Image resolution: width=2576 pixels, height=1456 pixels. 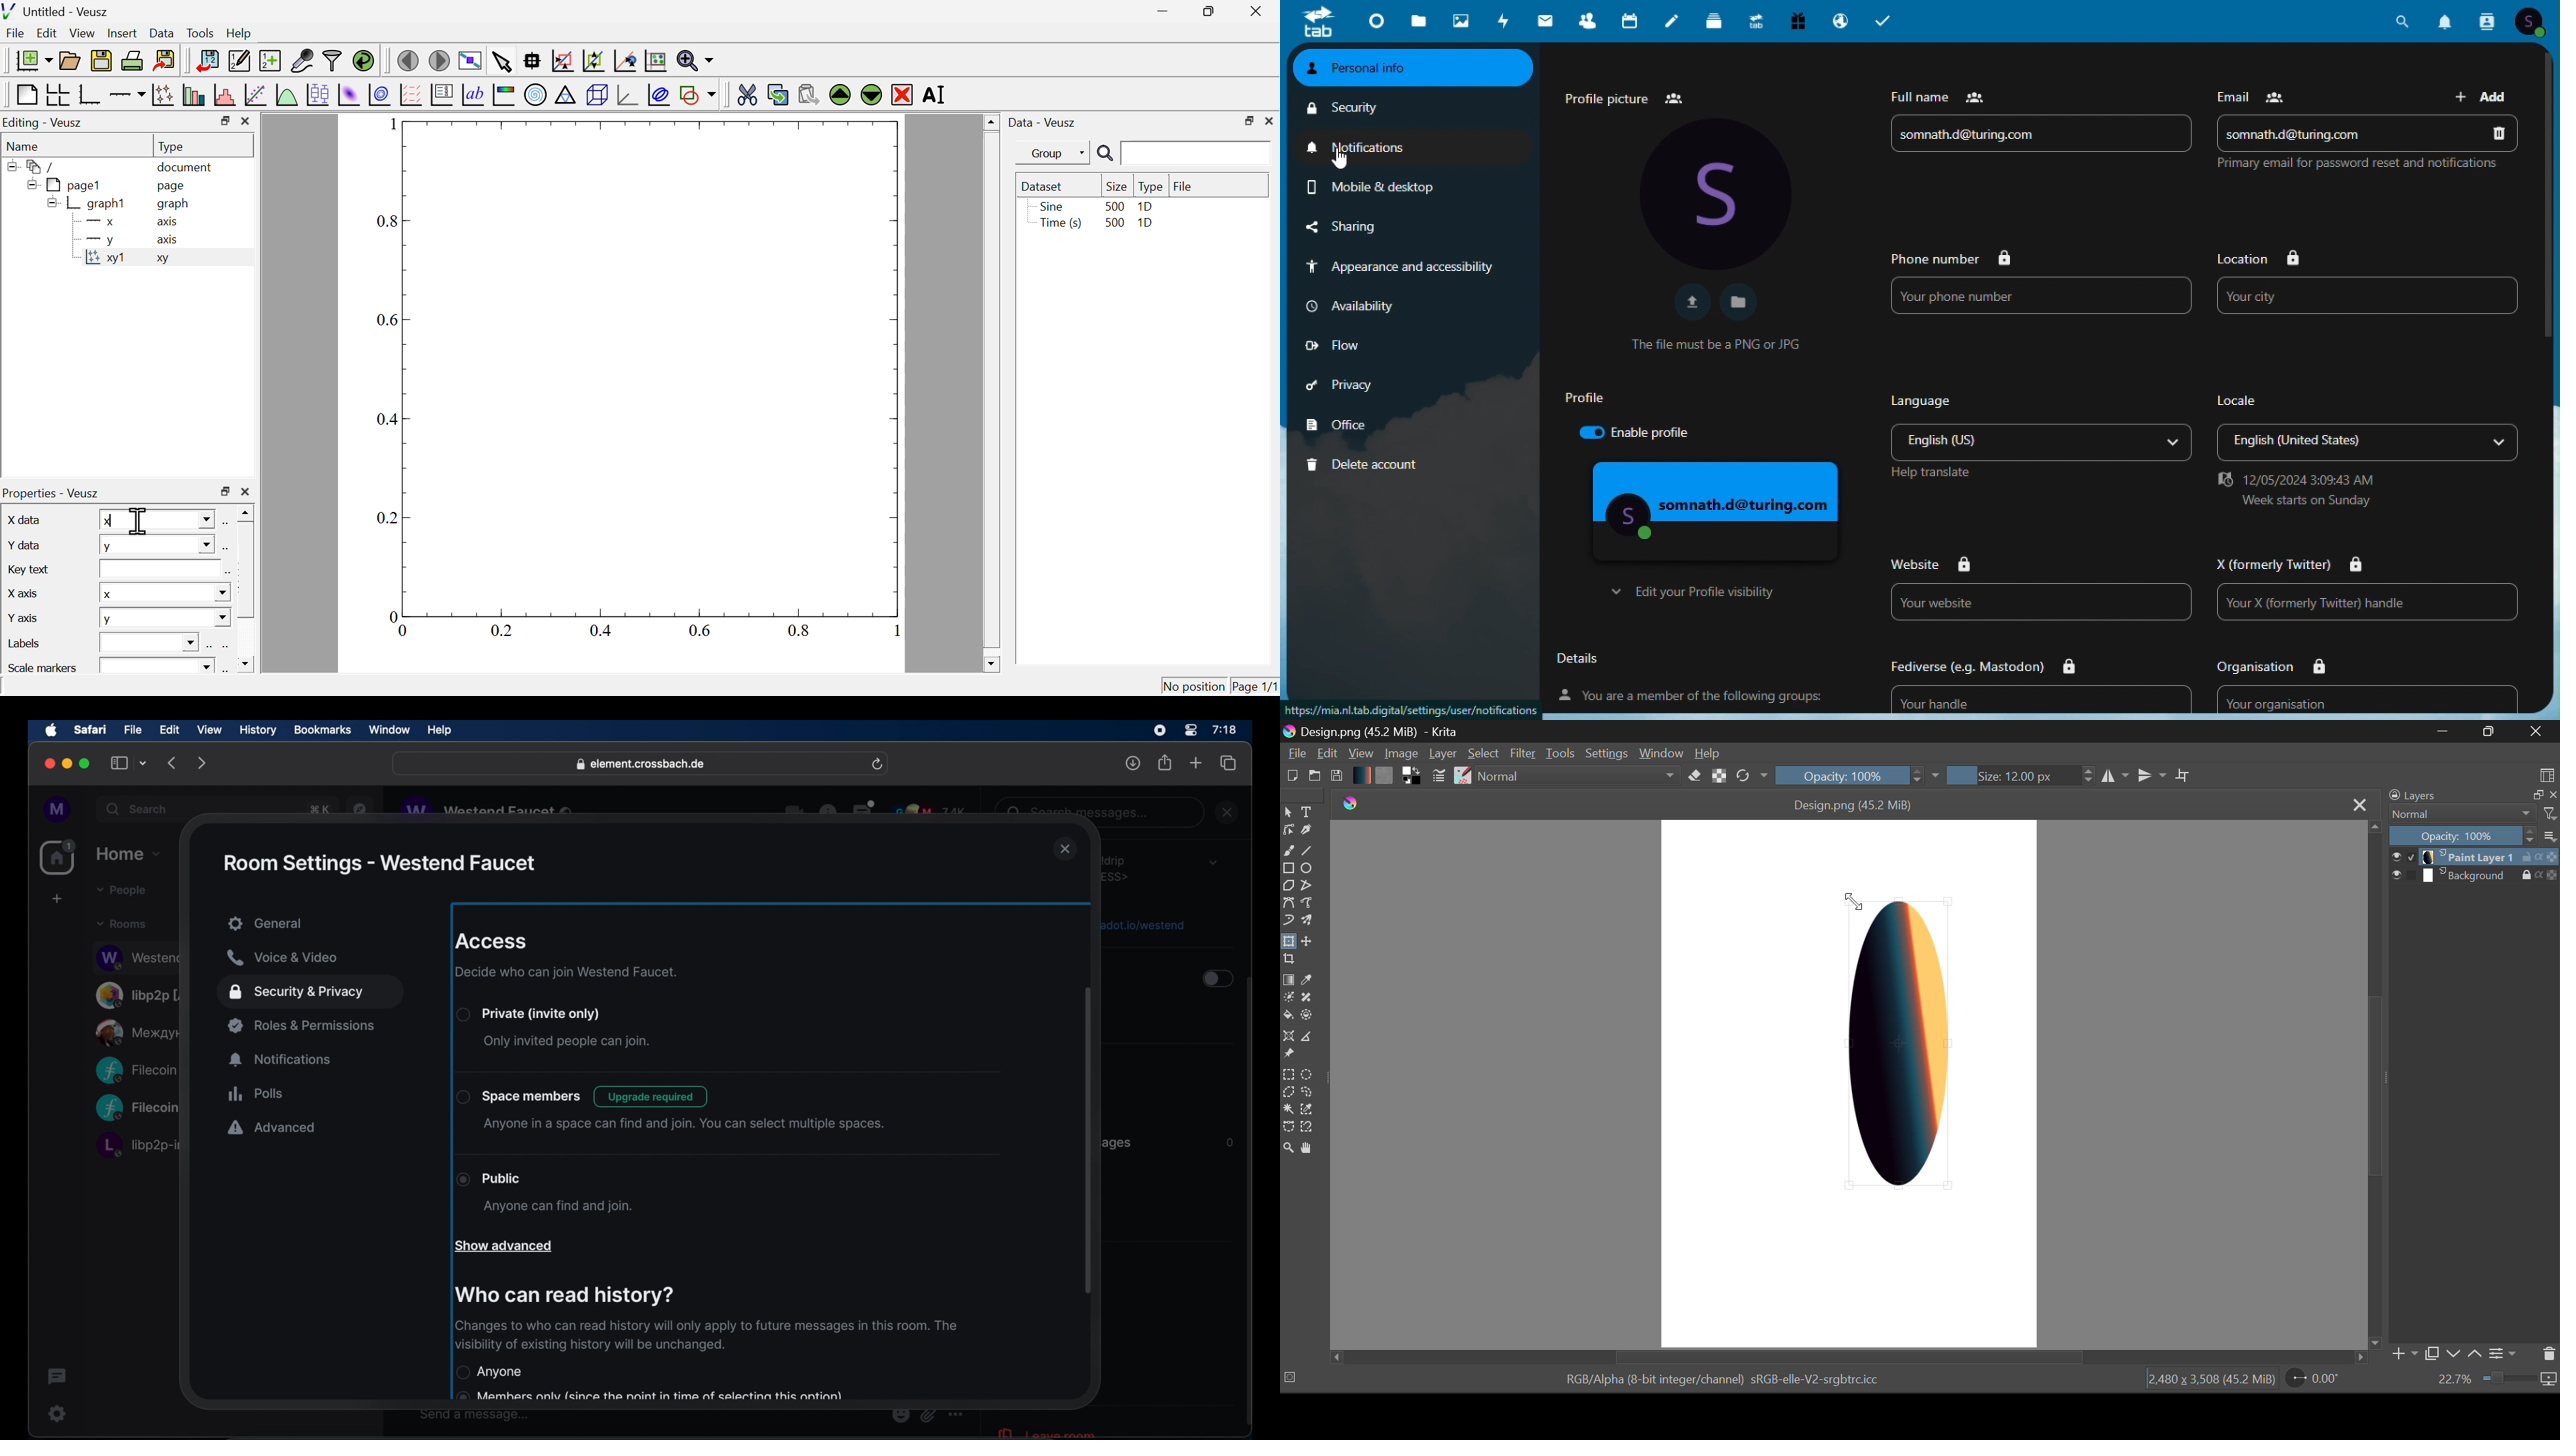 I want to click on Edit Shapes, so click(x=1288, y=829).